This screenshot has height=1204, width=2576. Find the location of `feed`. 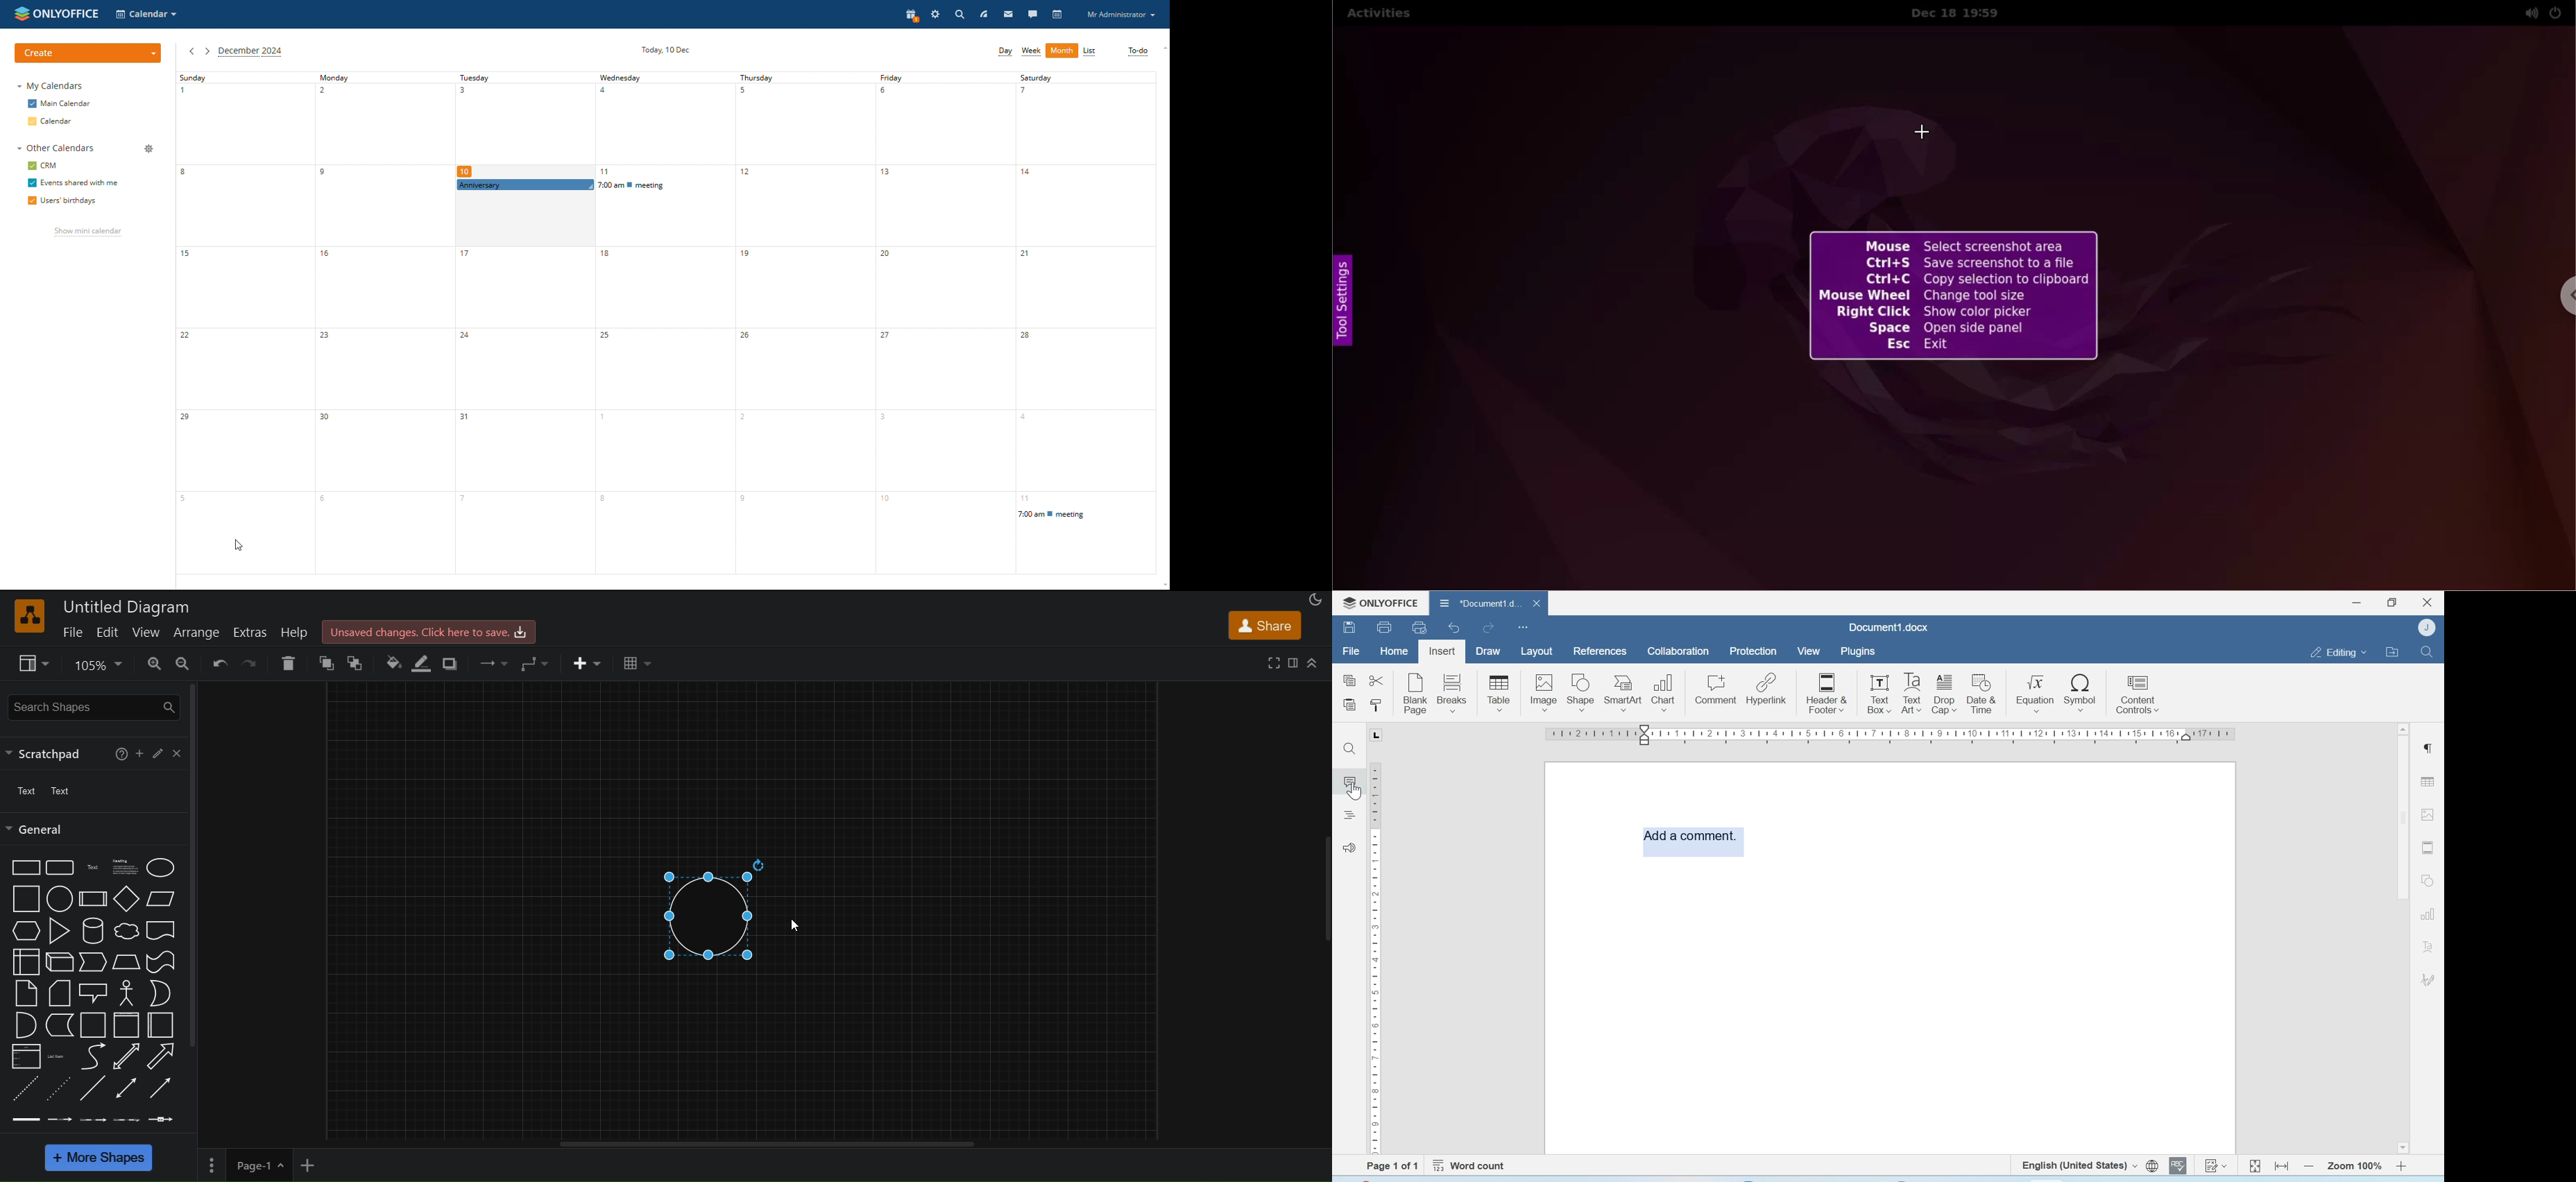

feed is located at coordinates (984, 14).